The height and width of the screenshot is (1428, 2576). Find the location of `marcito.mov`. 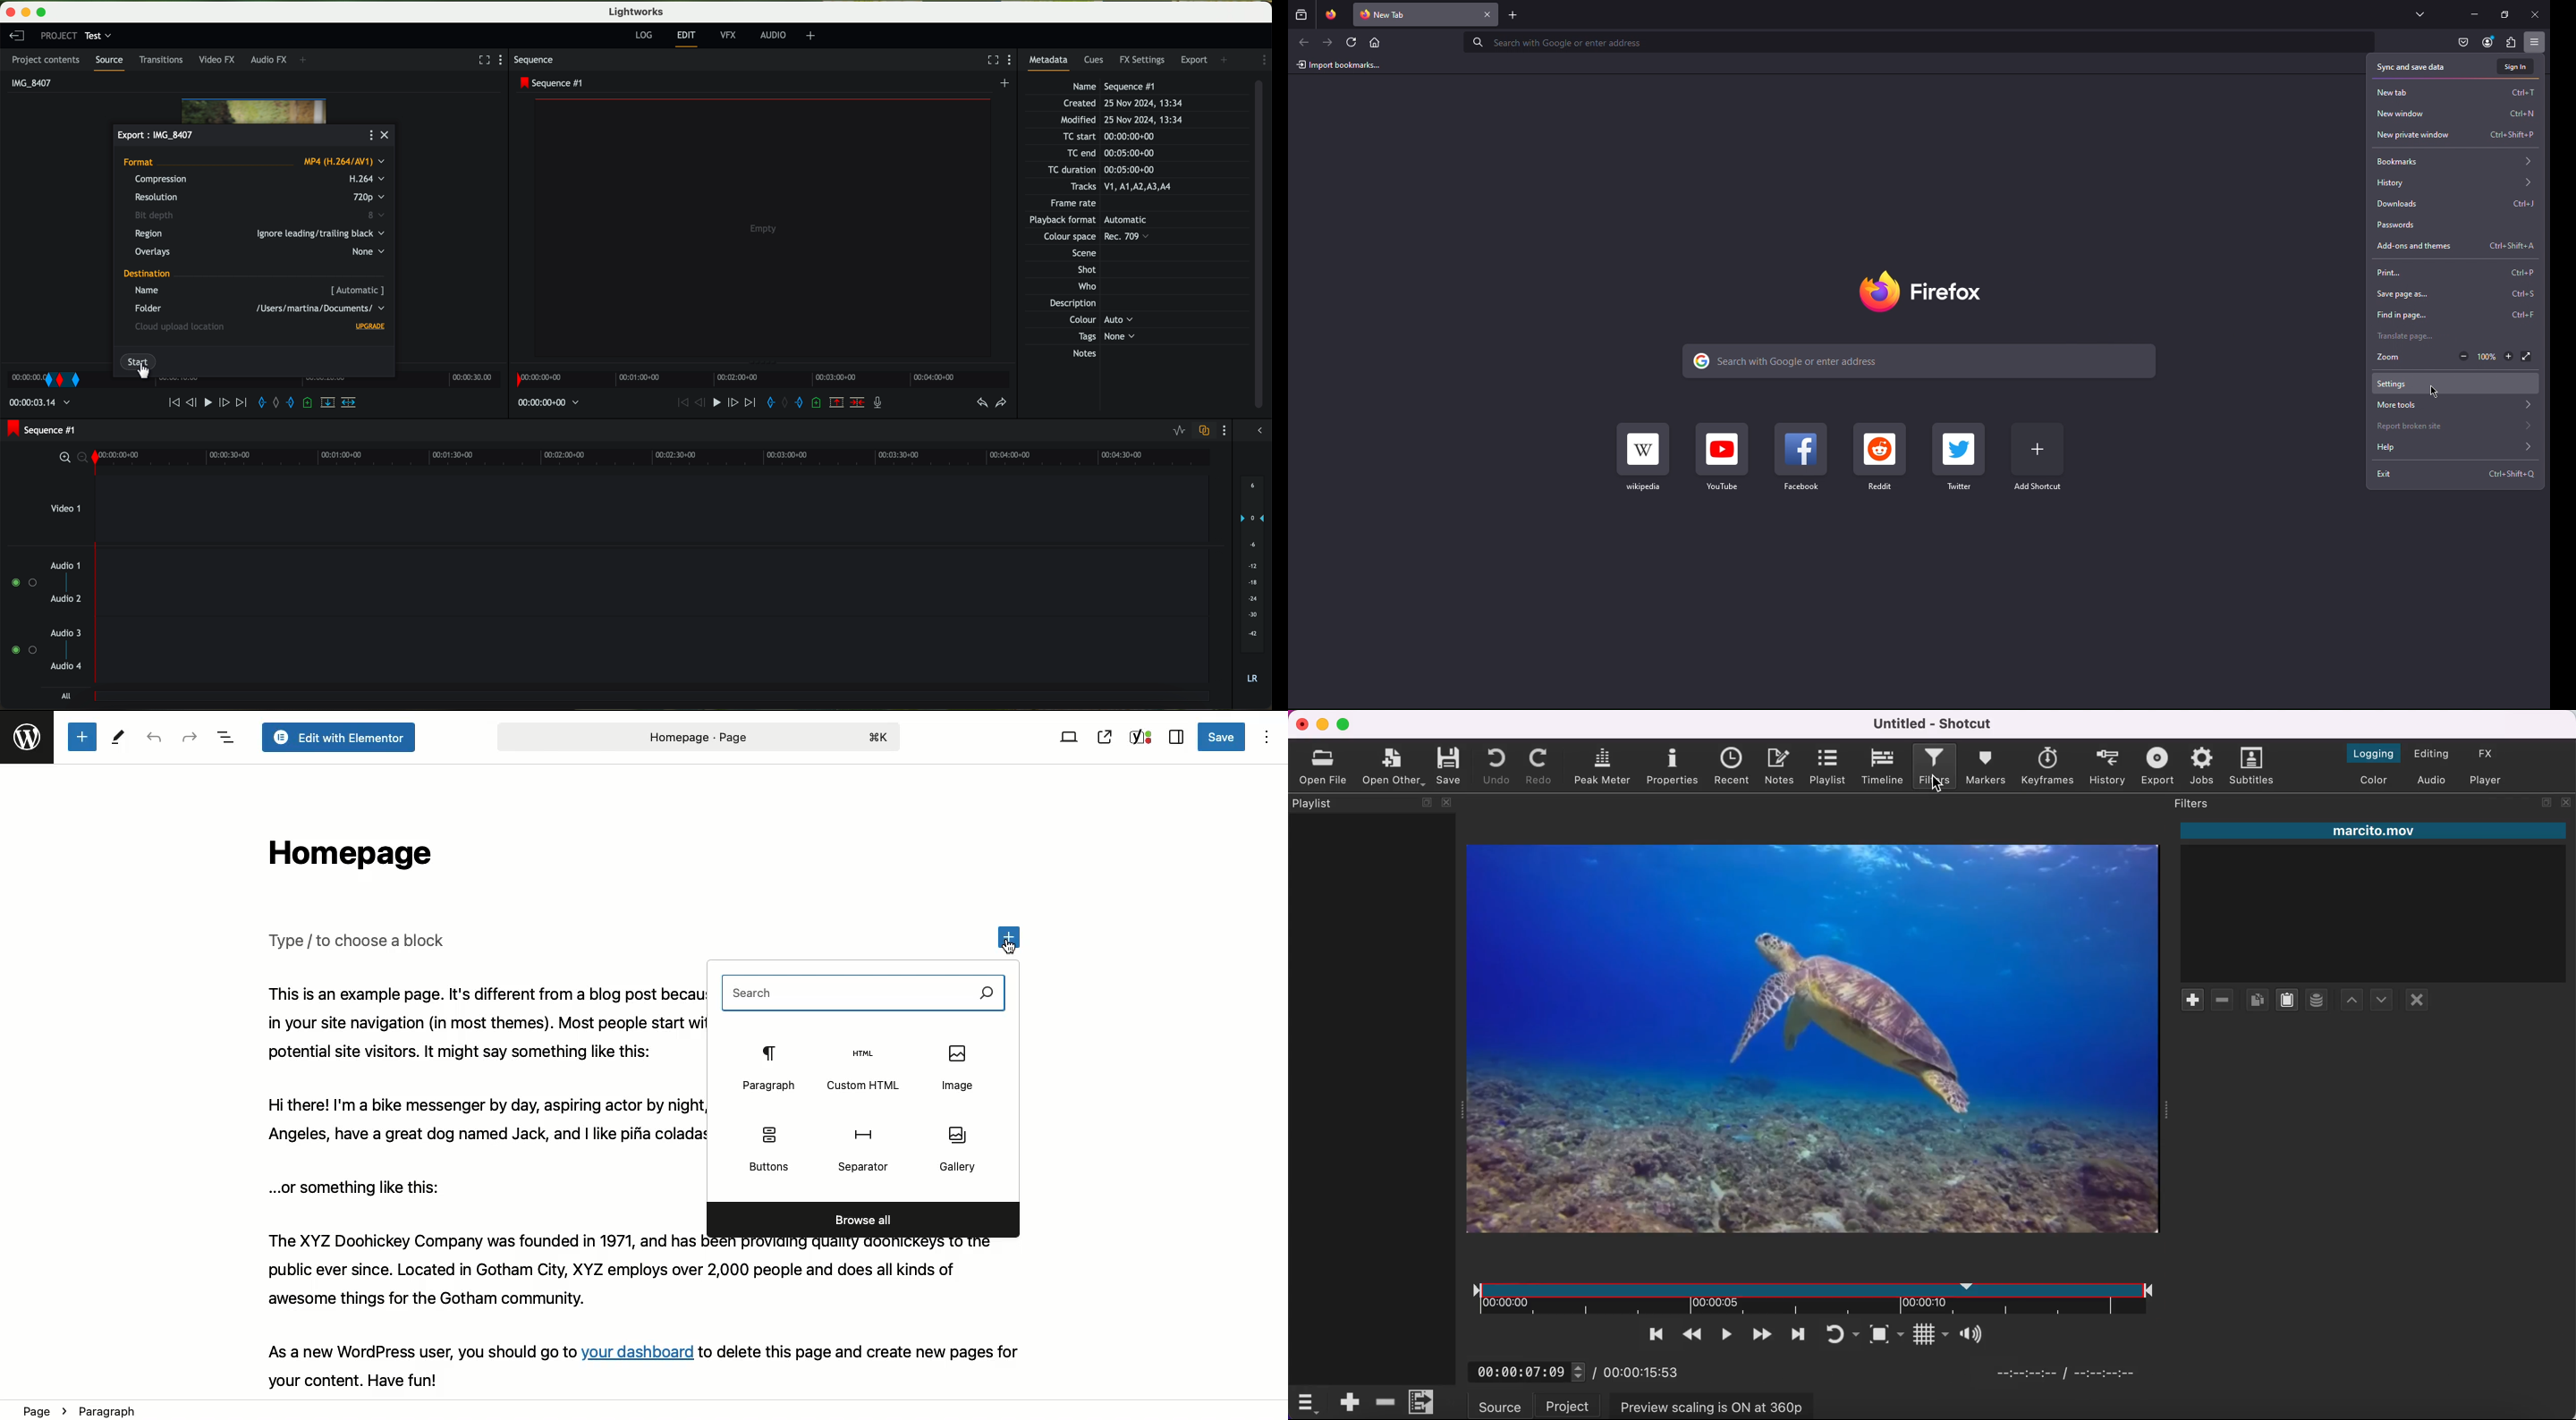

marcito.mov is located at coordinates (2372, 831).